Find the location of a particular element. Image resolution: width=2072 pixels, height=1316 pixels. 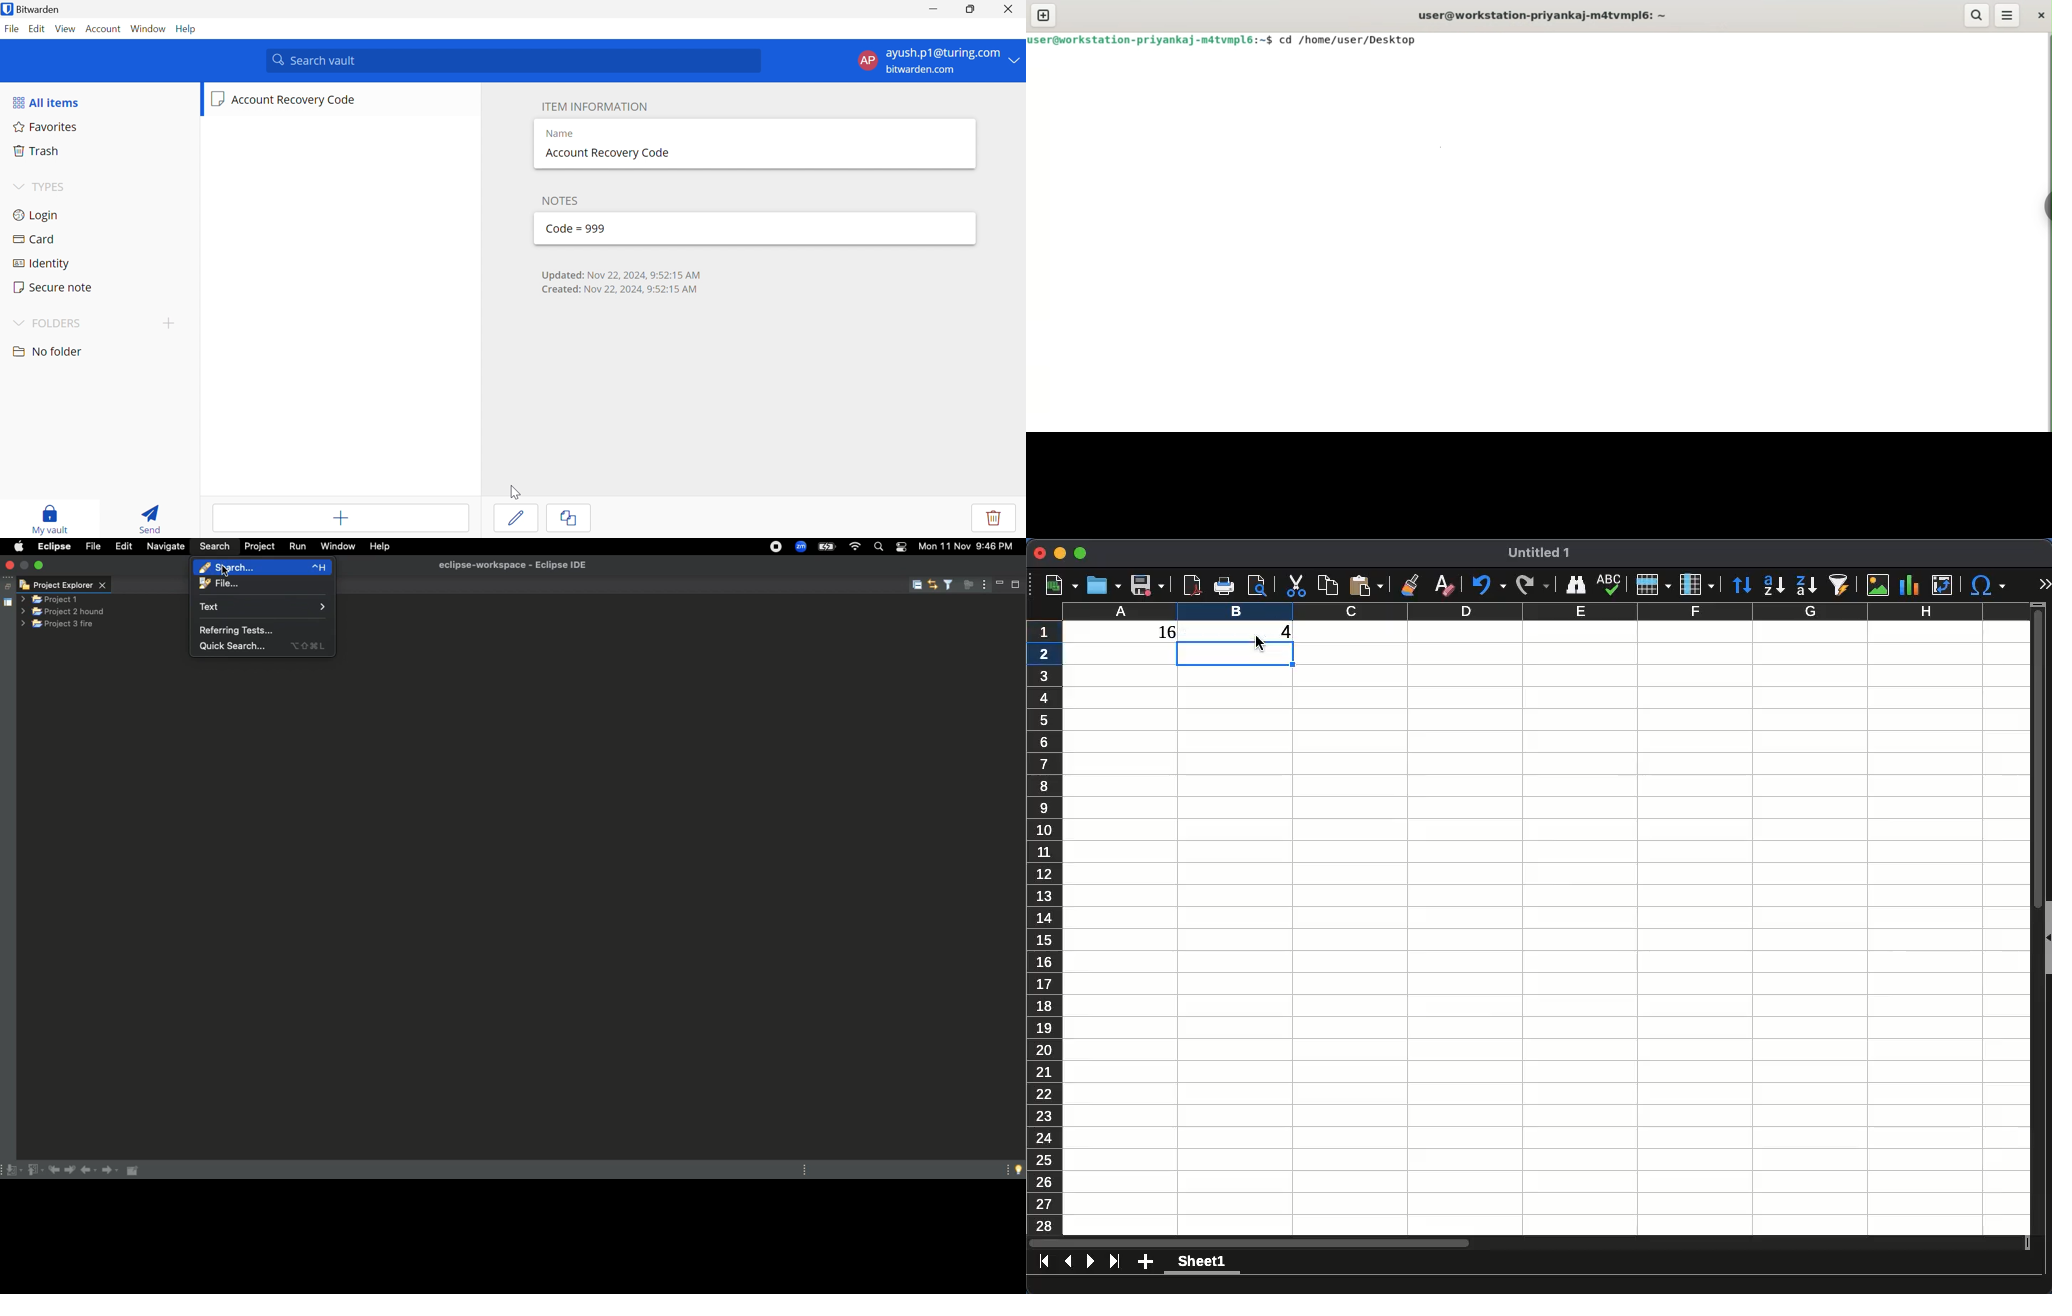

4 is located at coordinates (1290, 633).